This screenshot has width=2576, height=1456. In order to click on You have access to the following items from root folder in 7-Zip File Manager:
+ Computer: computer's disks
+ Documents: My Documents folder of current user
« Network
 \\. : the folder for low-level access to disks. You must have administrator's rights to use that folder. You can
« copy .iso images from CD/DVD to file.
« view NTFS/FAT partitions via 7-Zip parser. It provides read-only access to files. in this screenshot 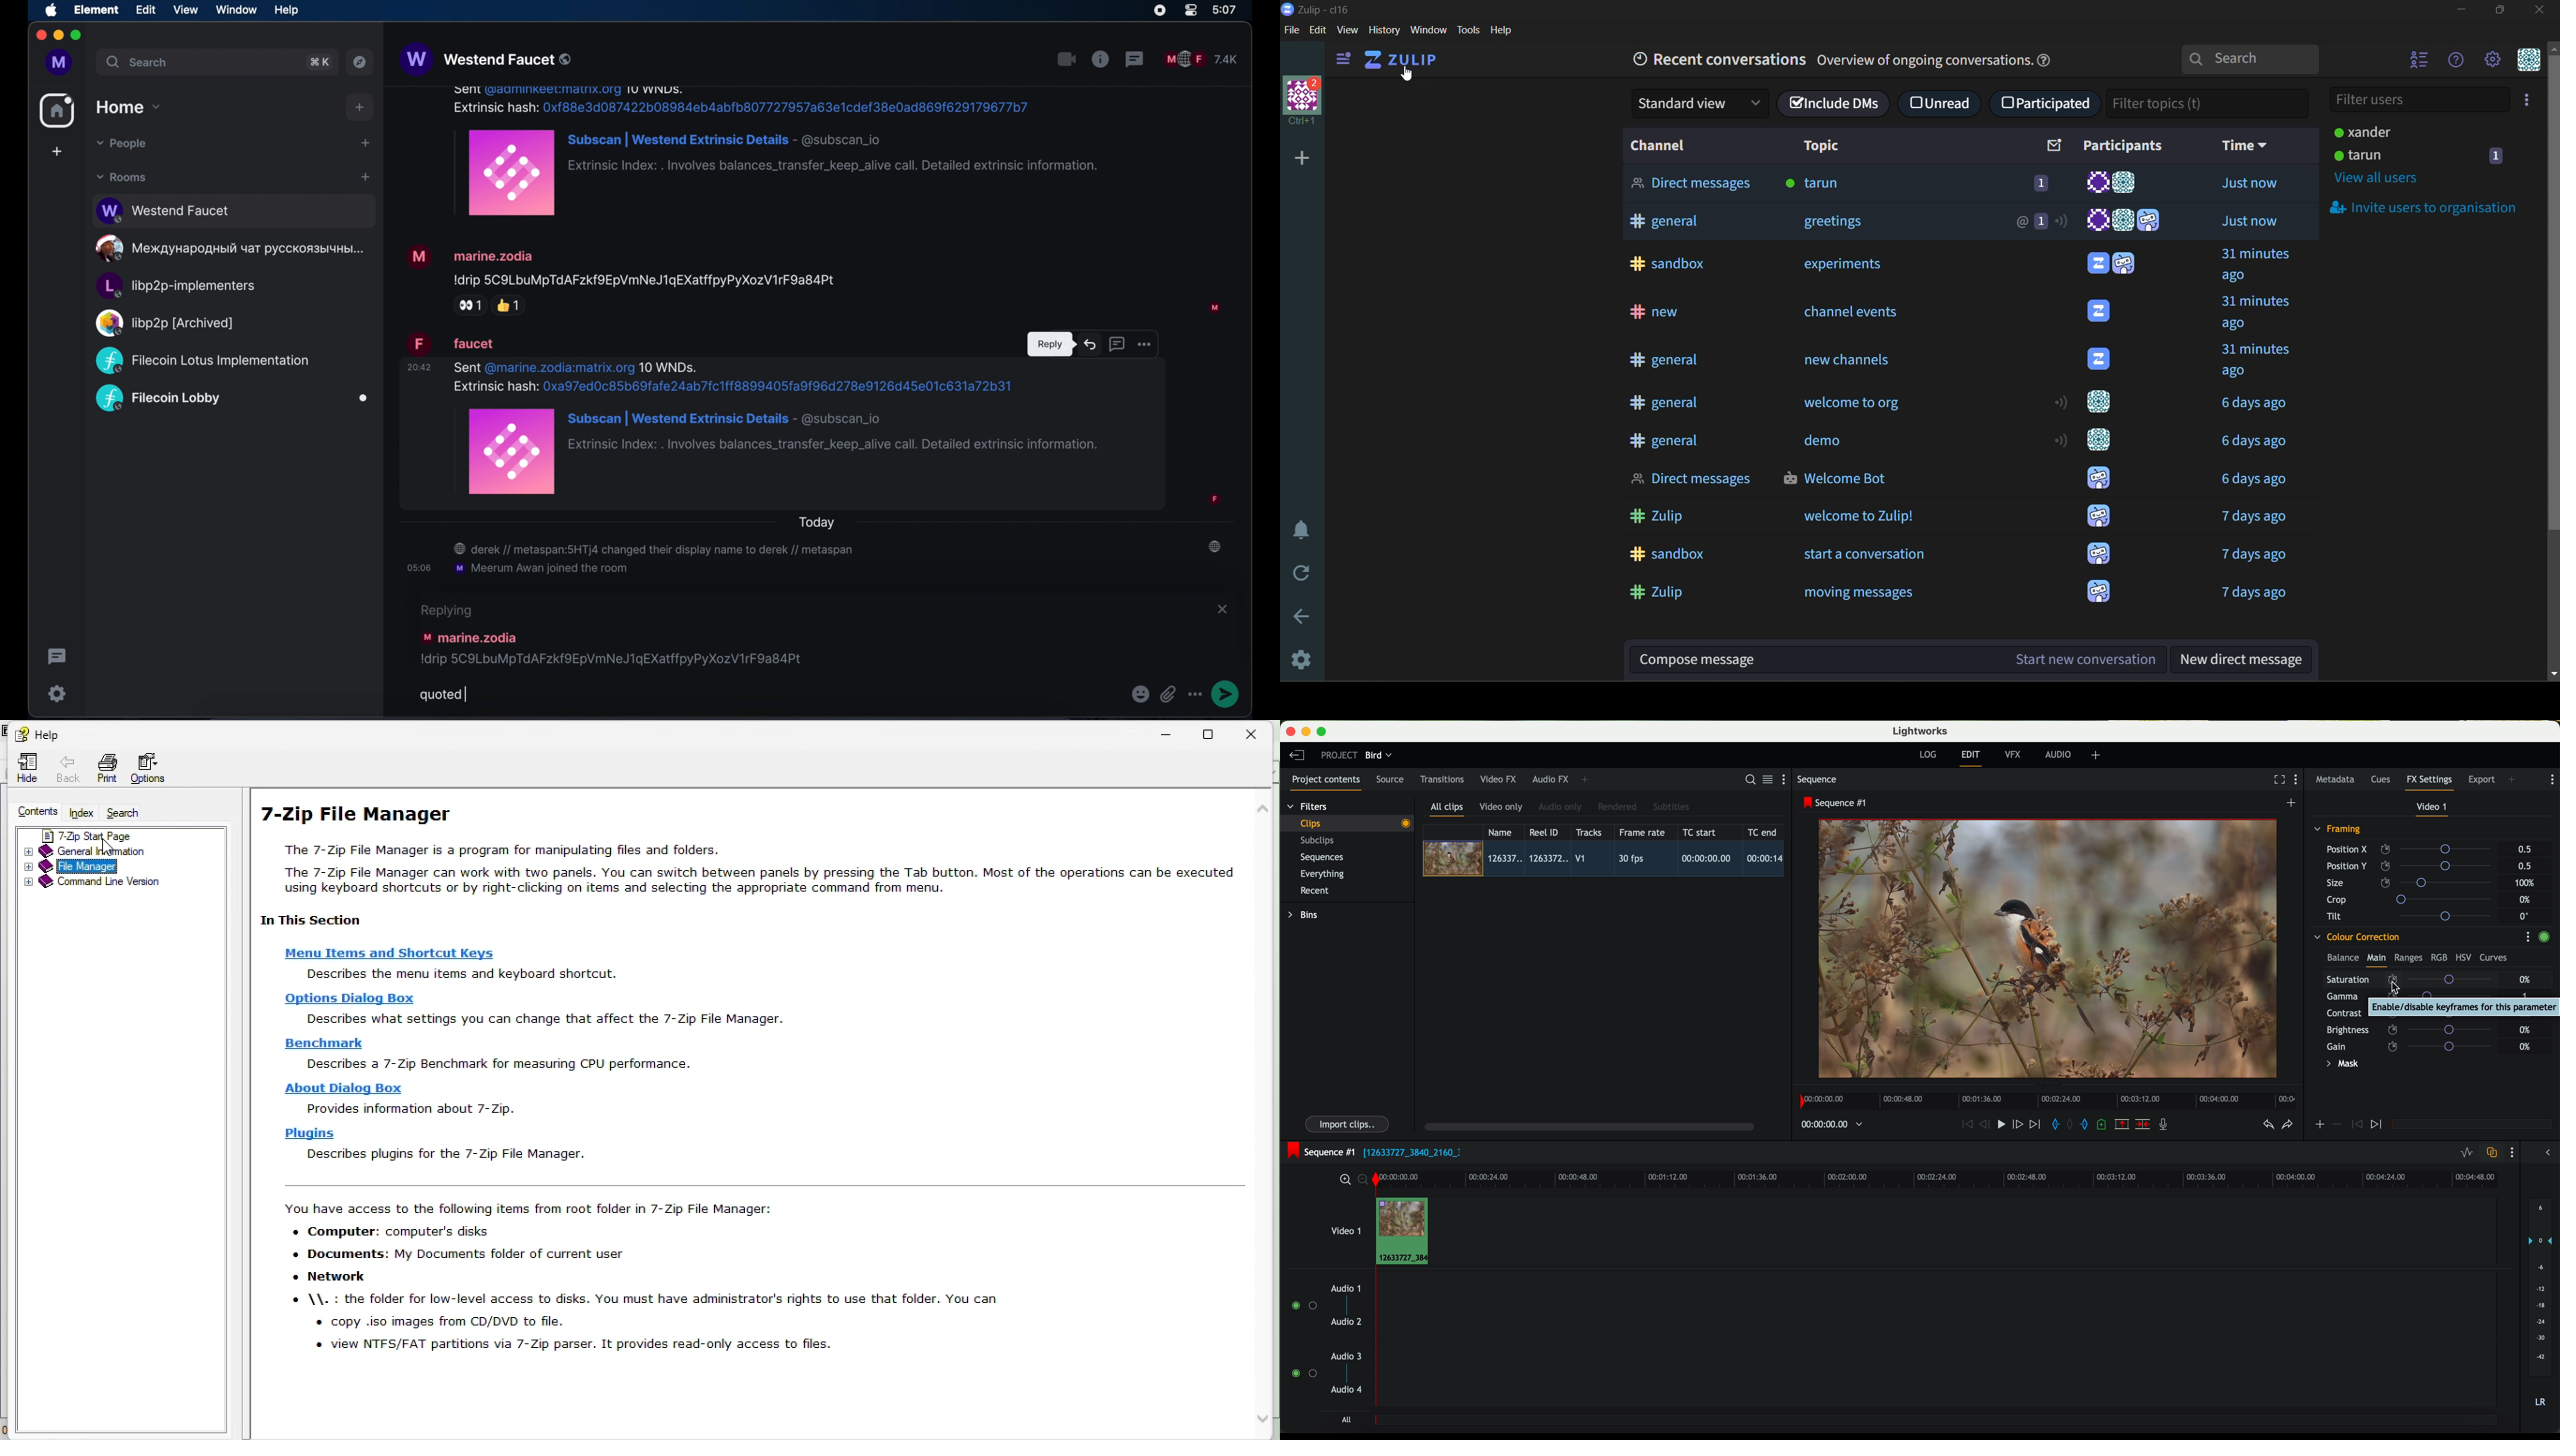, I will do `click(632, 1280)`.